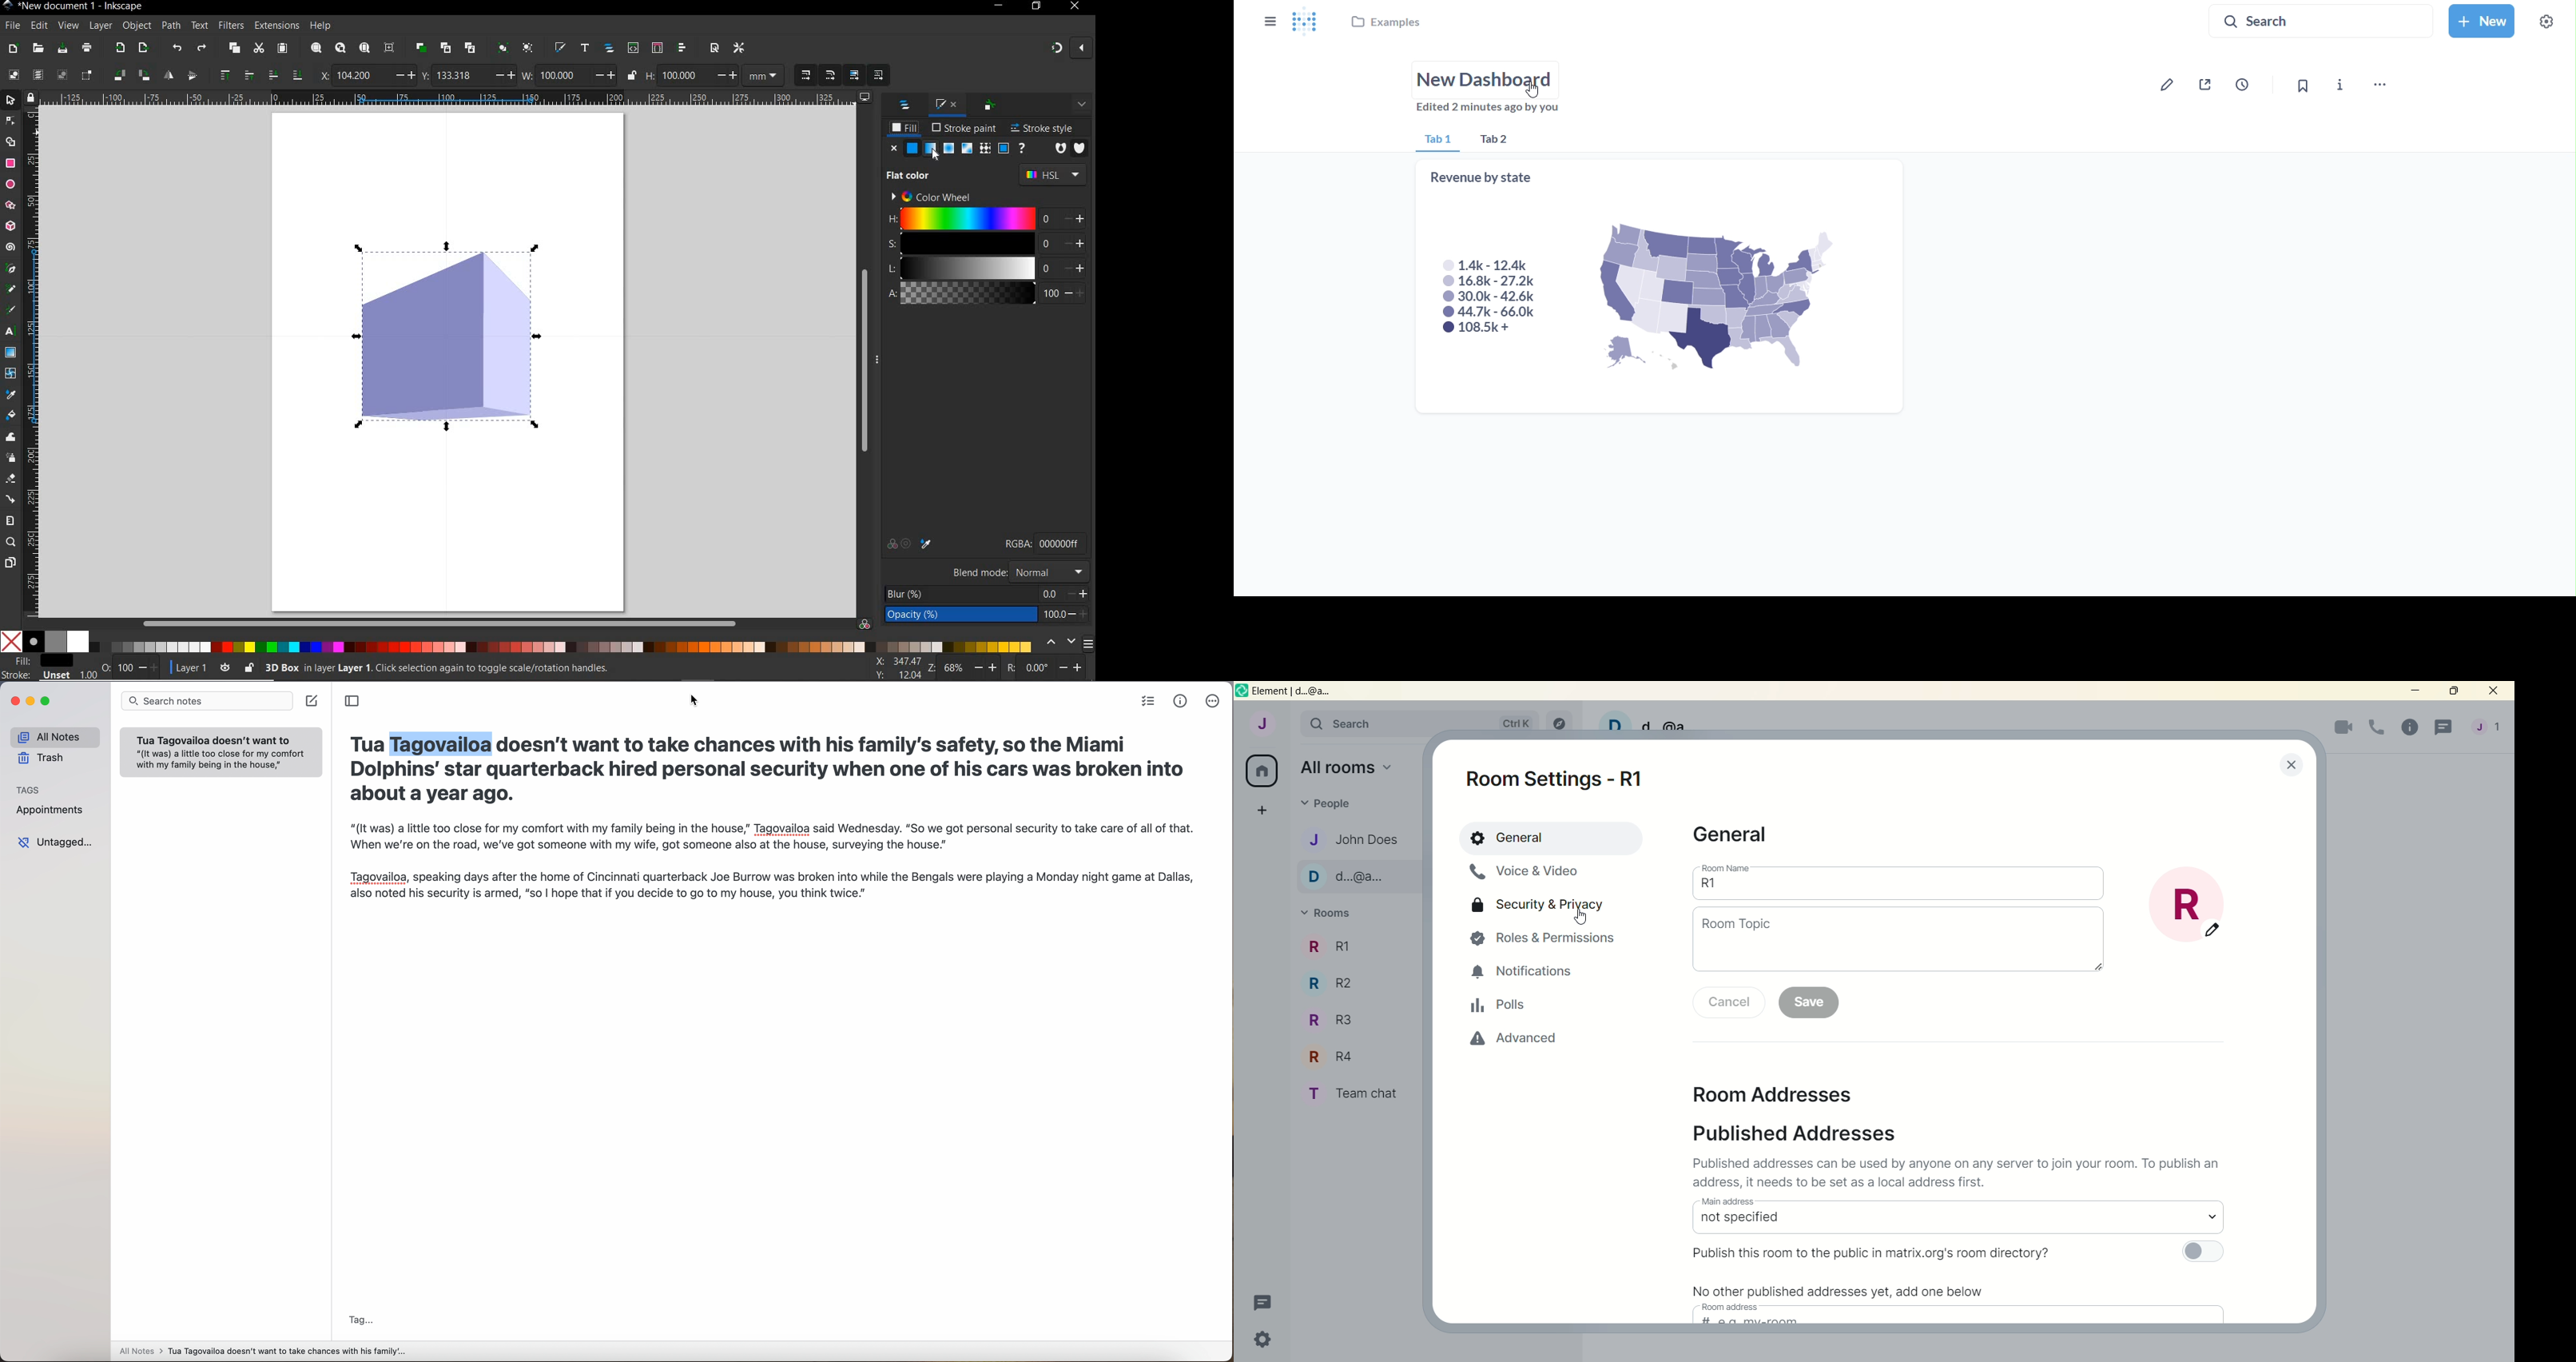  What do you see at coordinates (138, 26) in the screenshot?
I see `OBJECT` at bounding box center [138, 26].